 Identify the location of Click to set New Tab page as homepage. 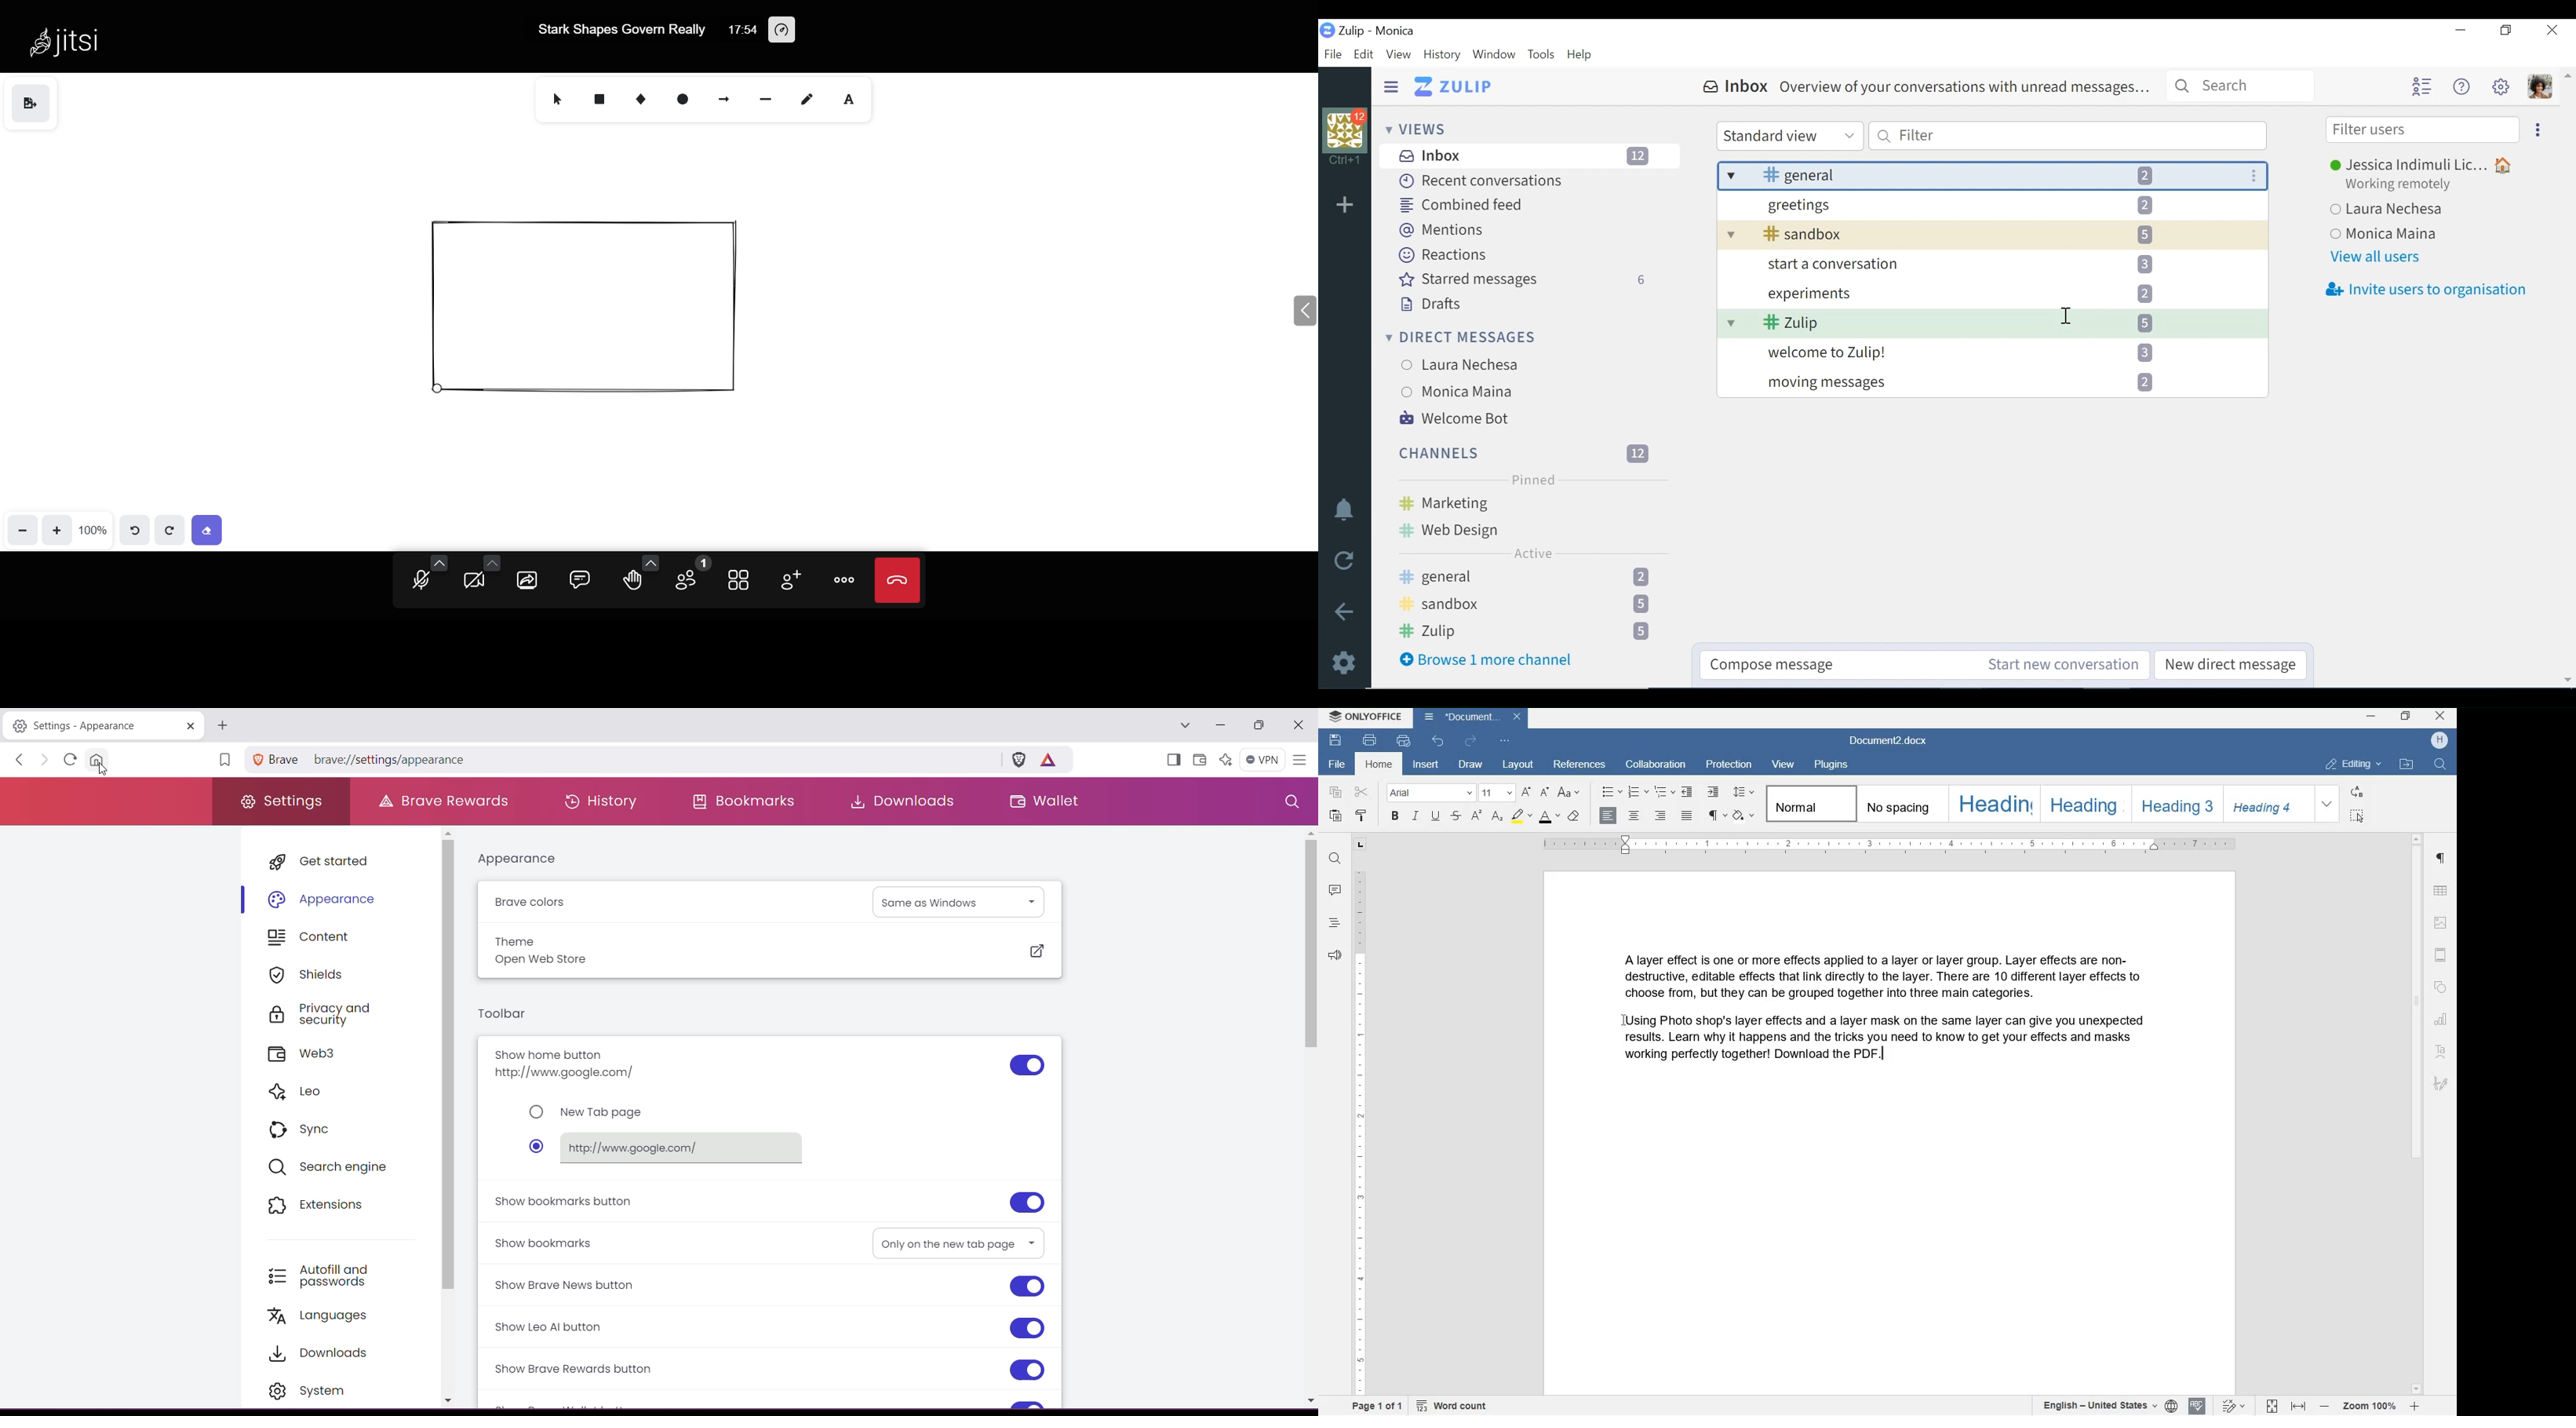
(590, 1113).